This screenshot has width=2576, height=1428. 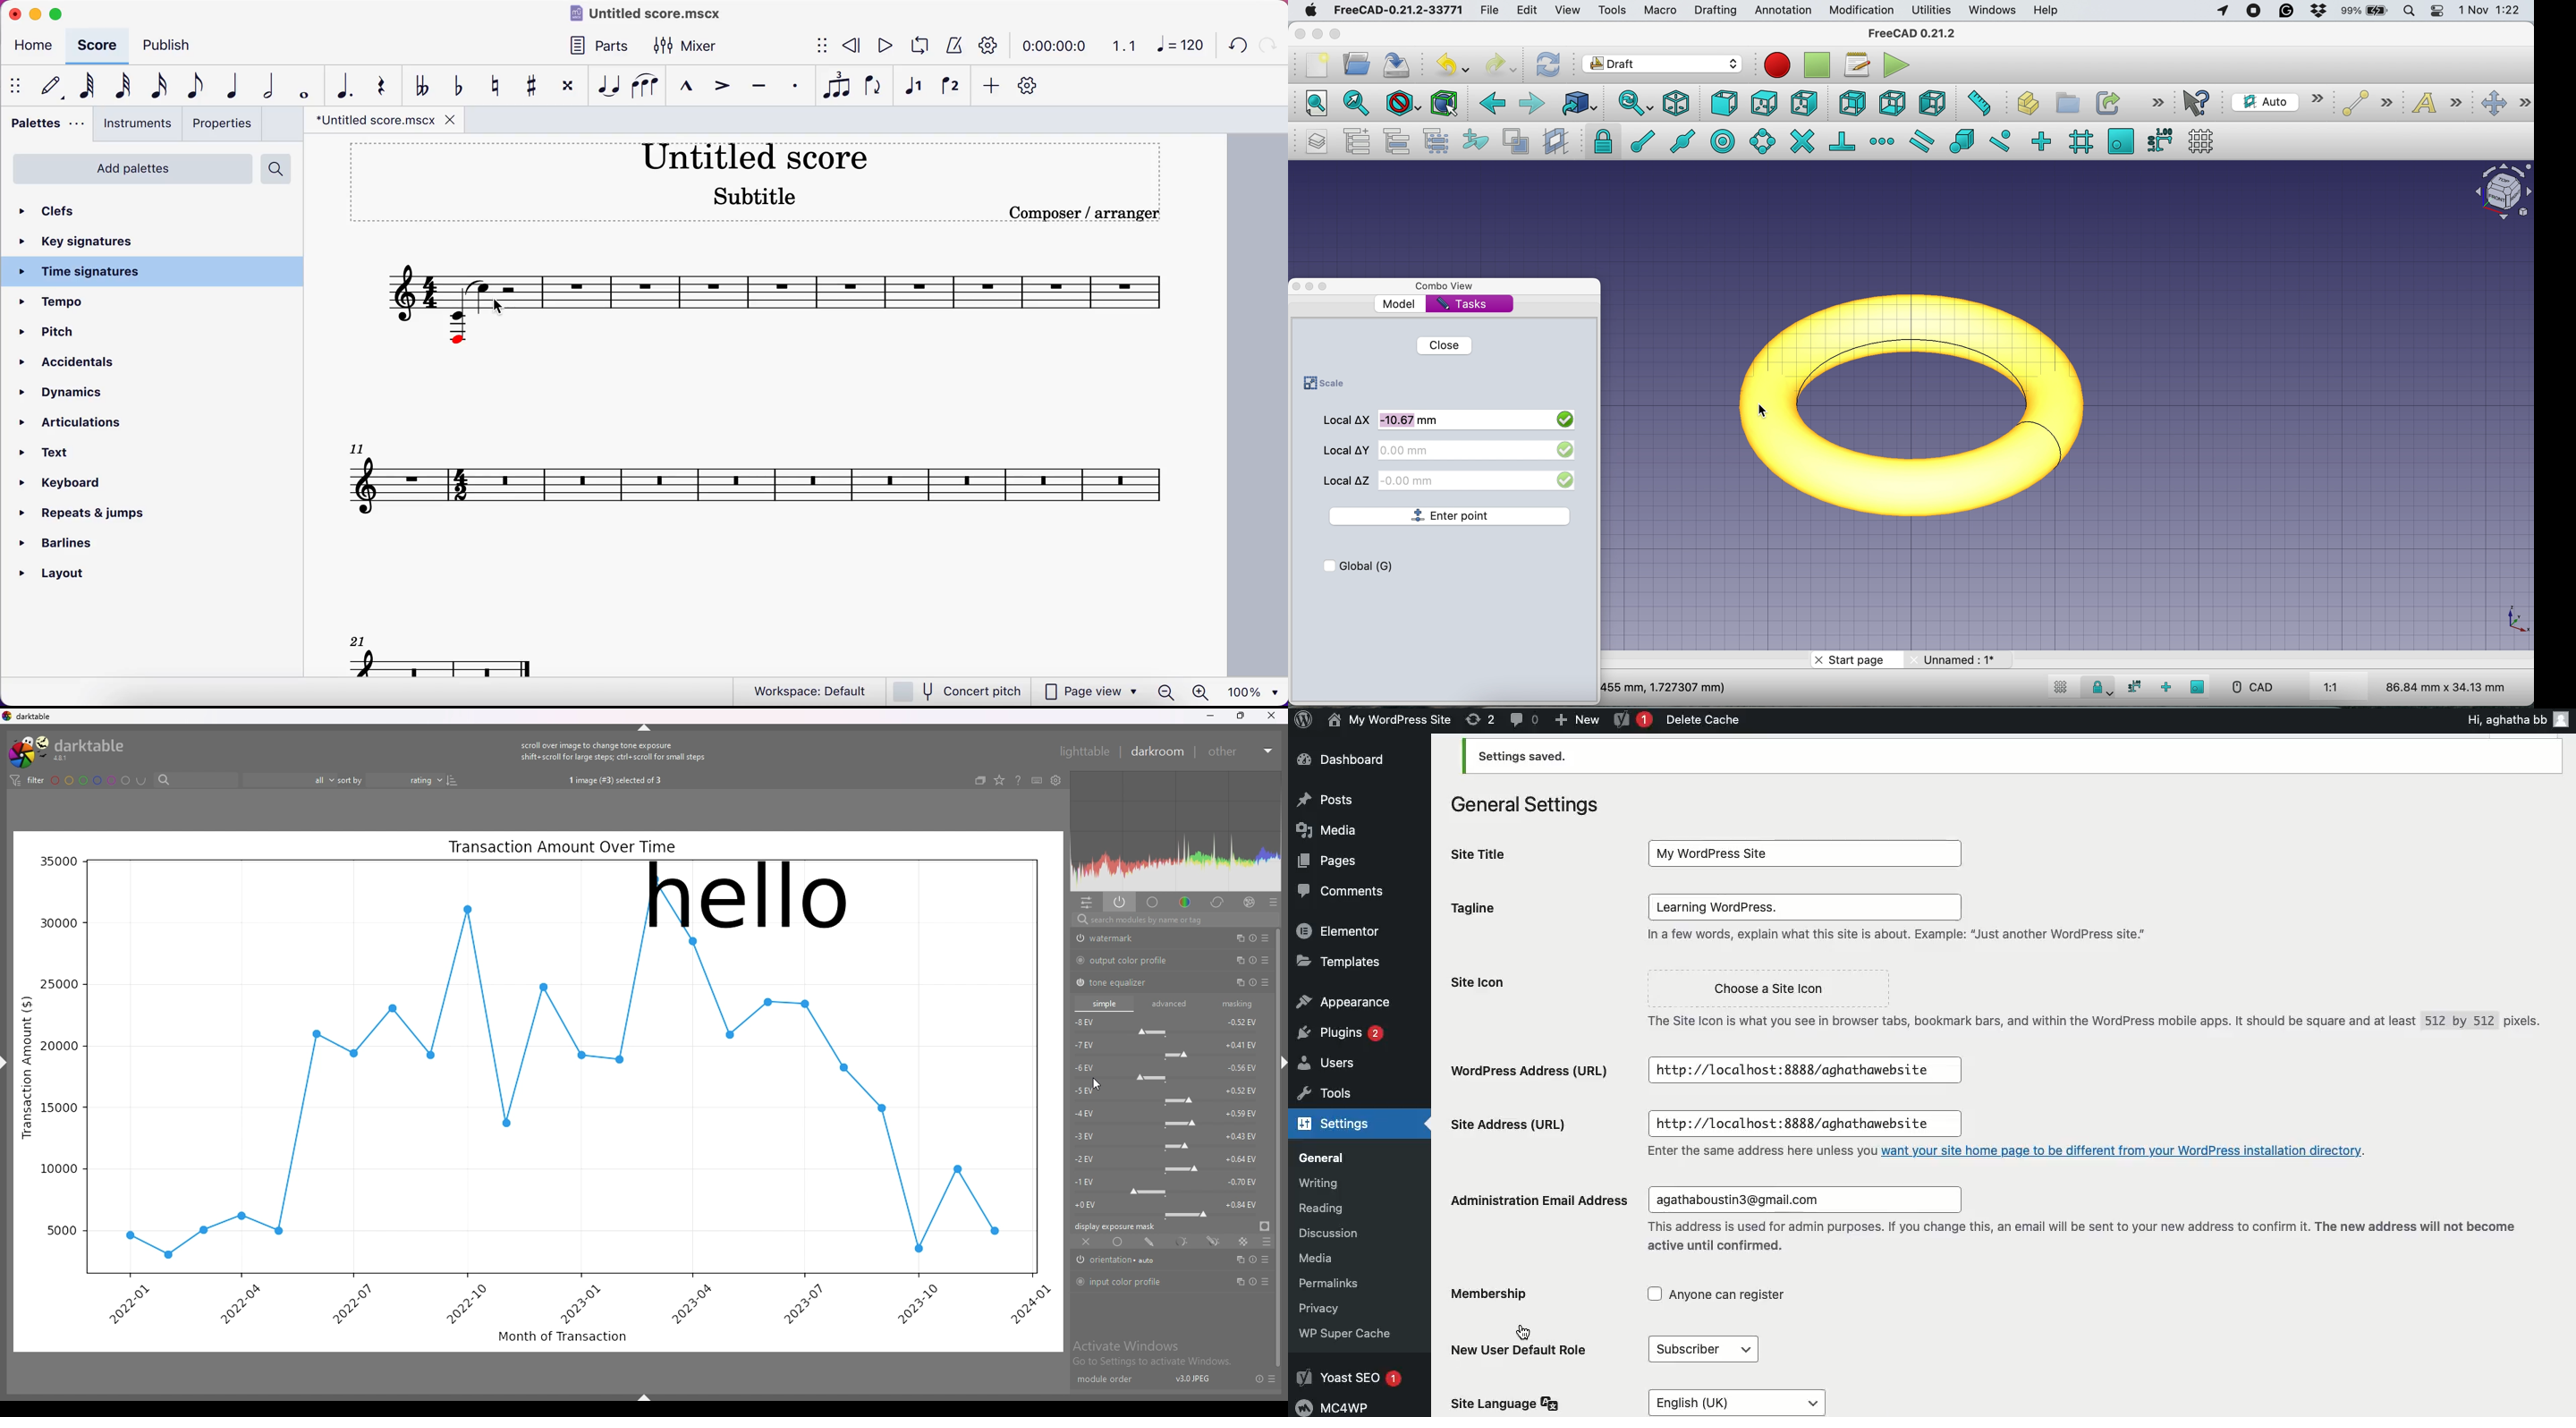 I want to click on rear, so click(x=1850, y=104).